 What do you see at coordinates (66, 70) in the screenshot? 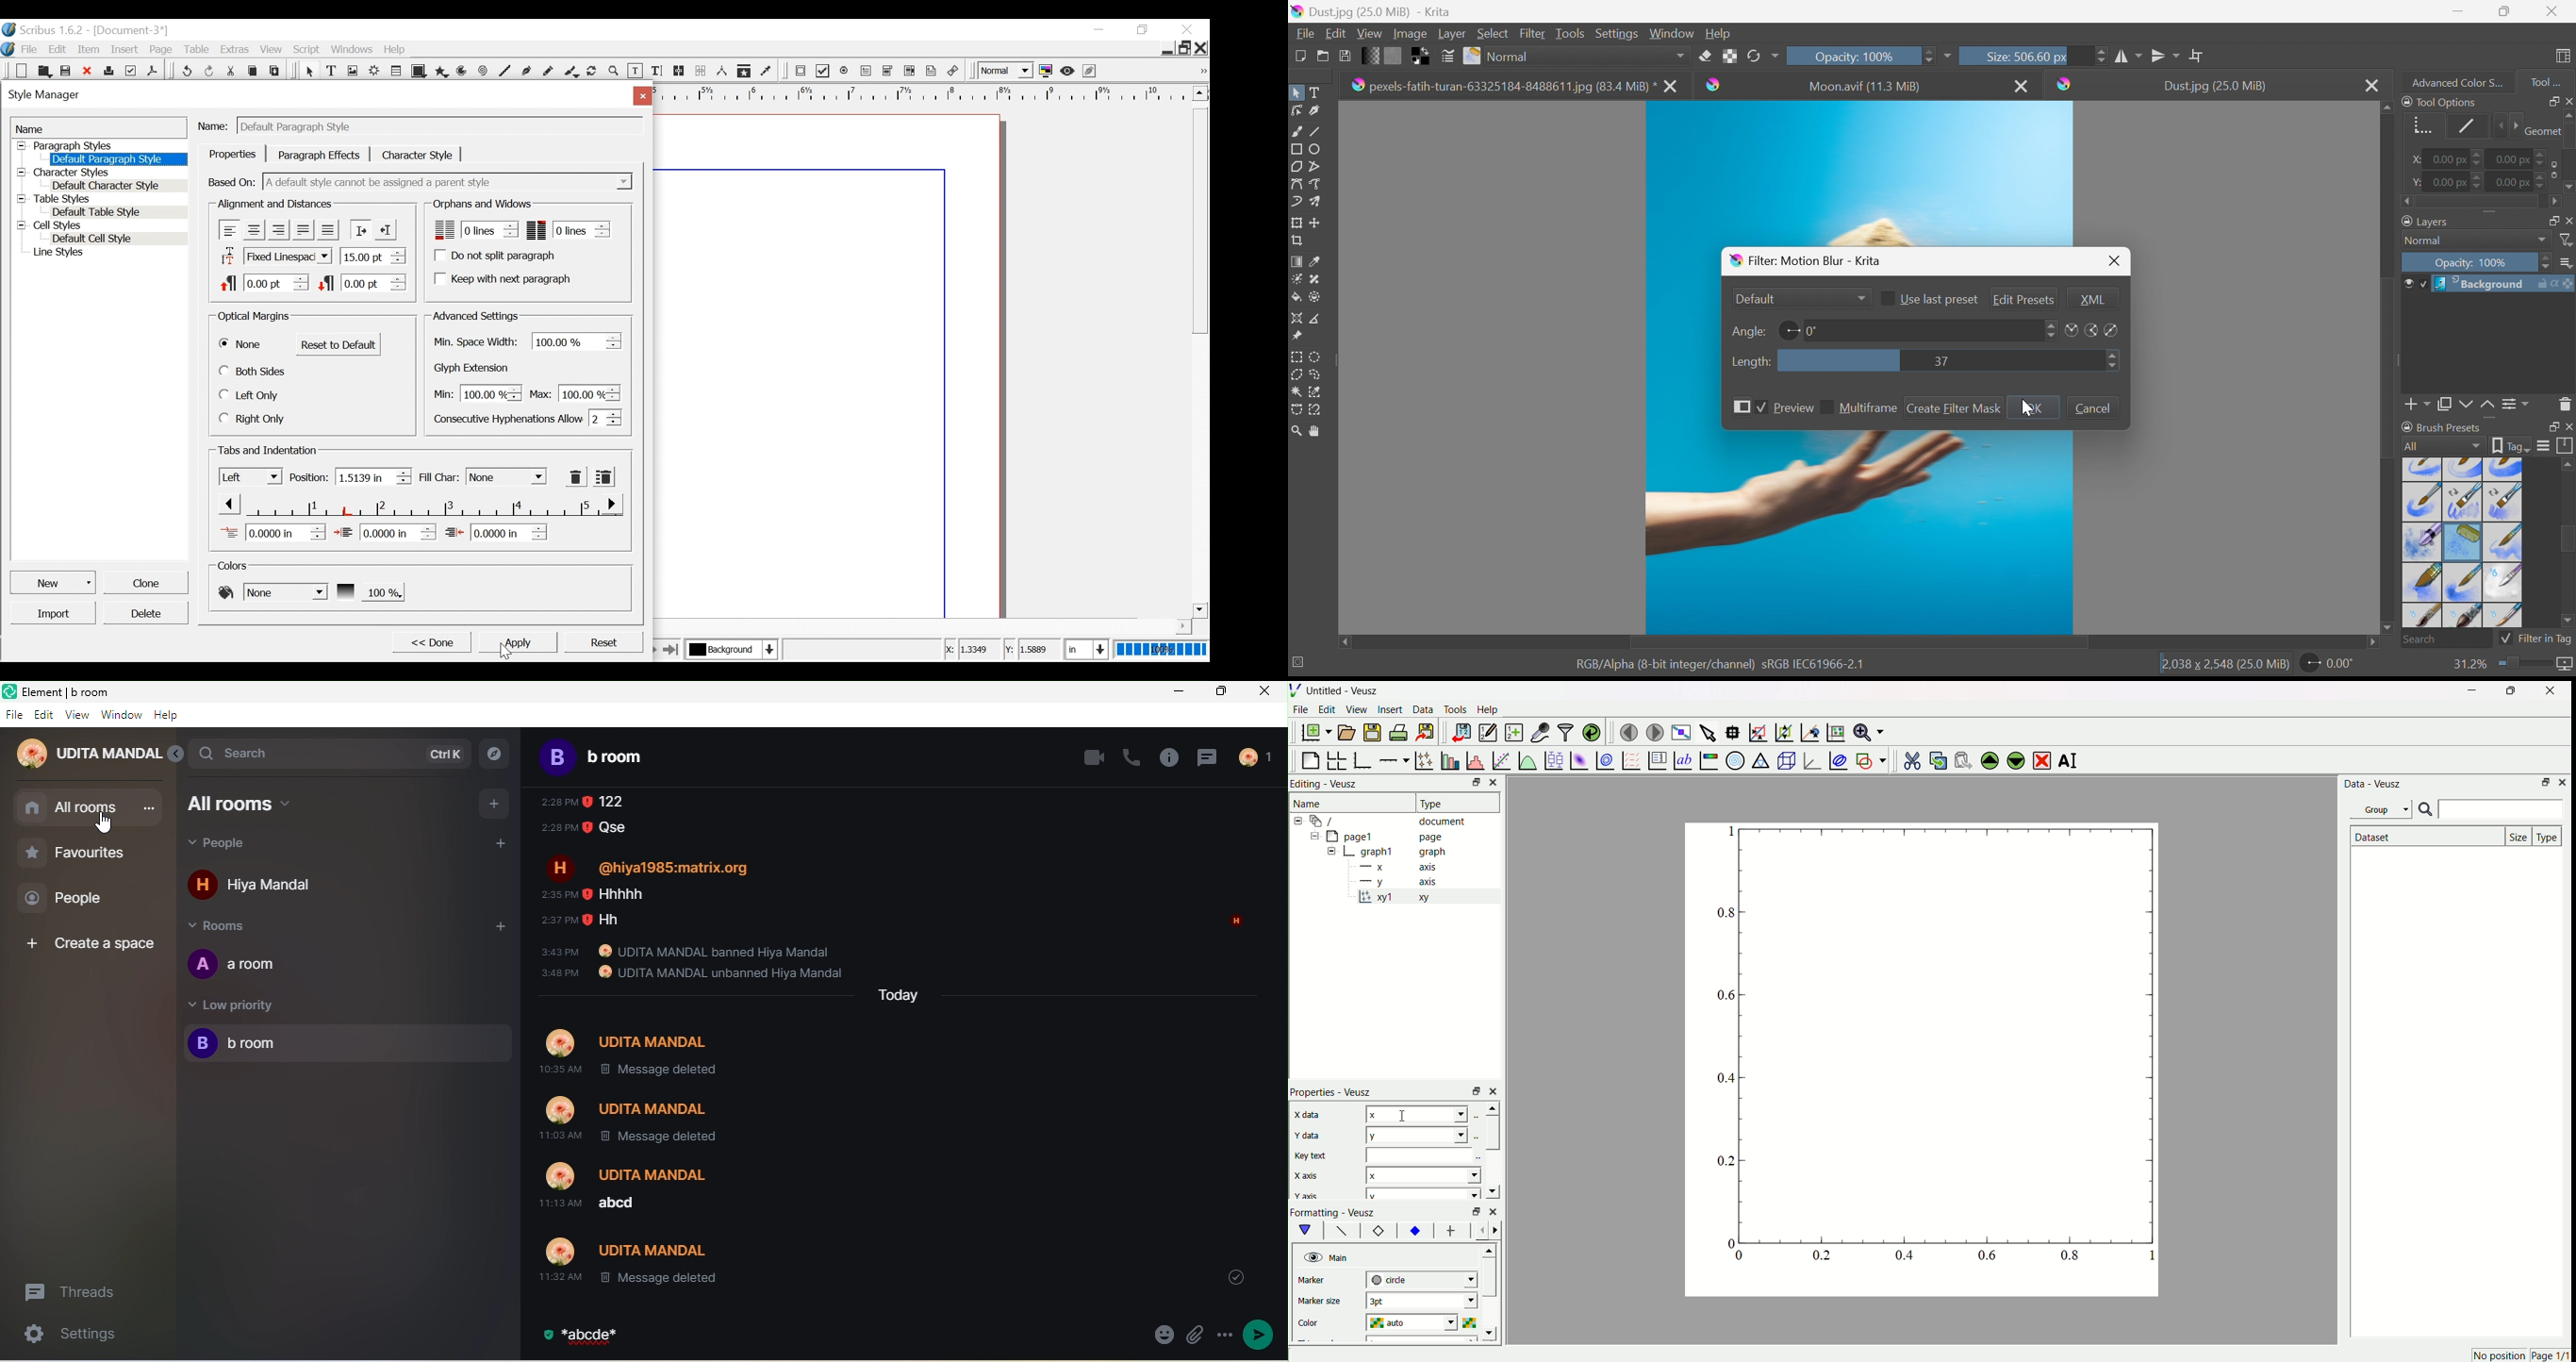
I see `Save` at bounding box center [66, 70].